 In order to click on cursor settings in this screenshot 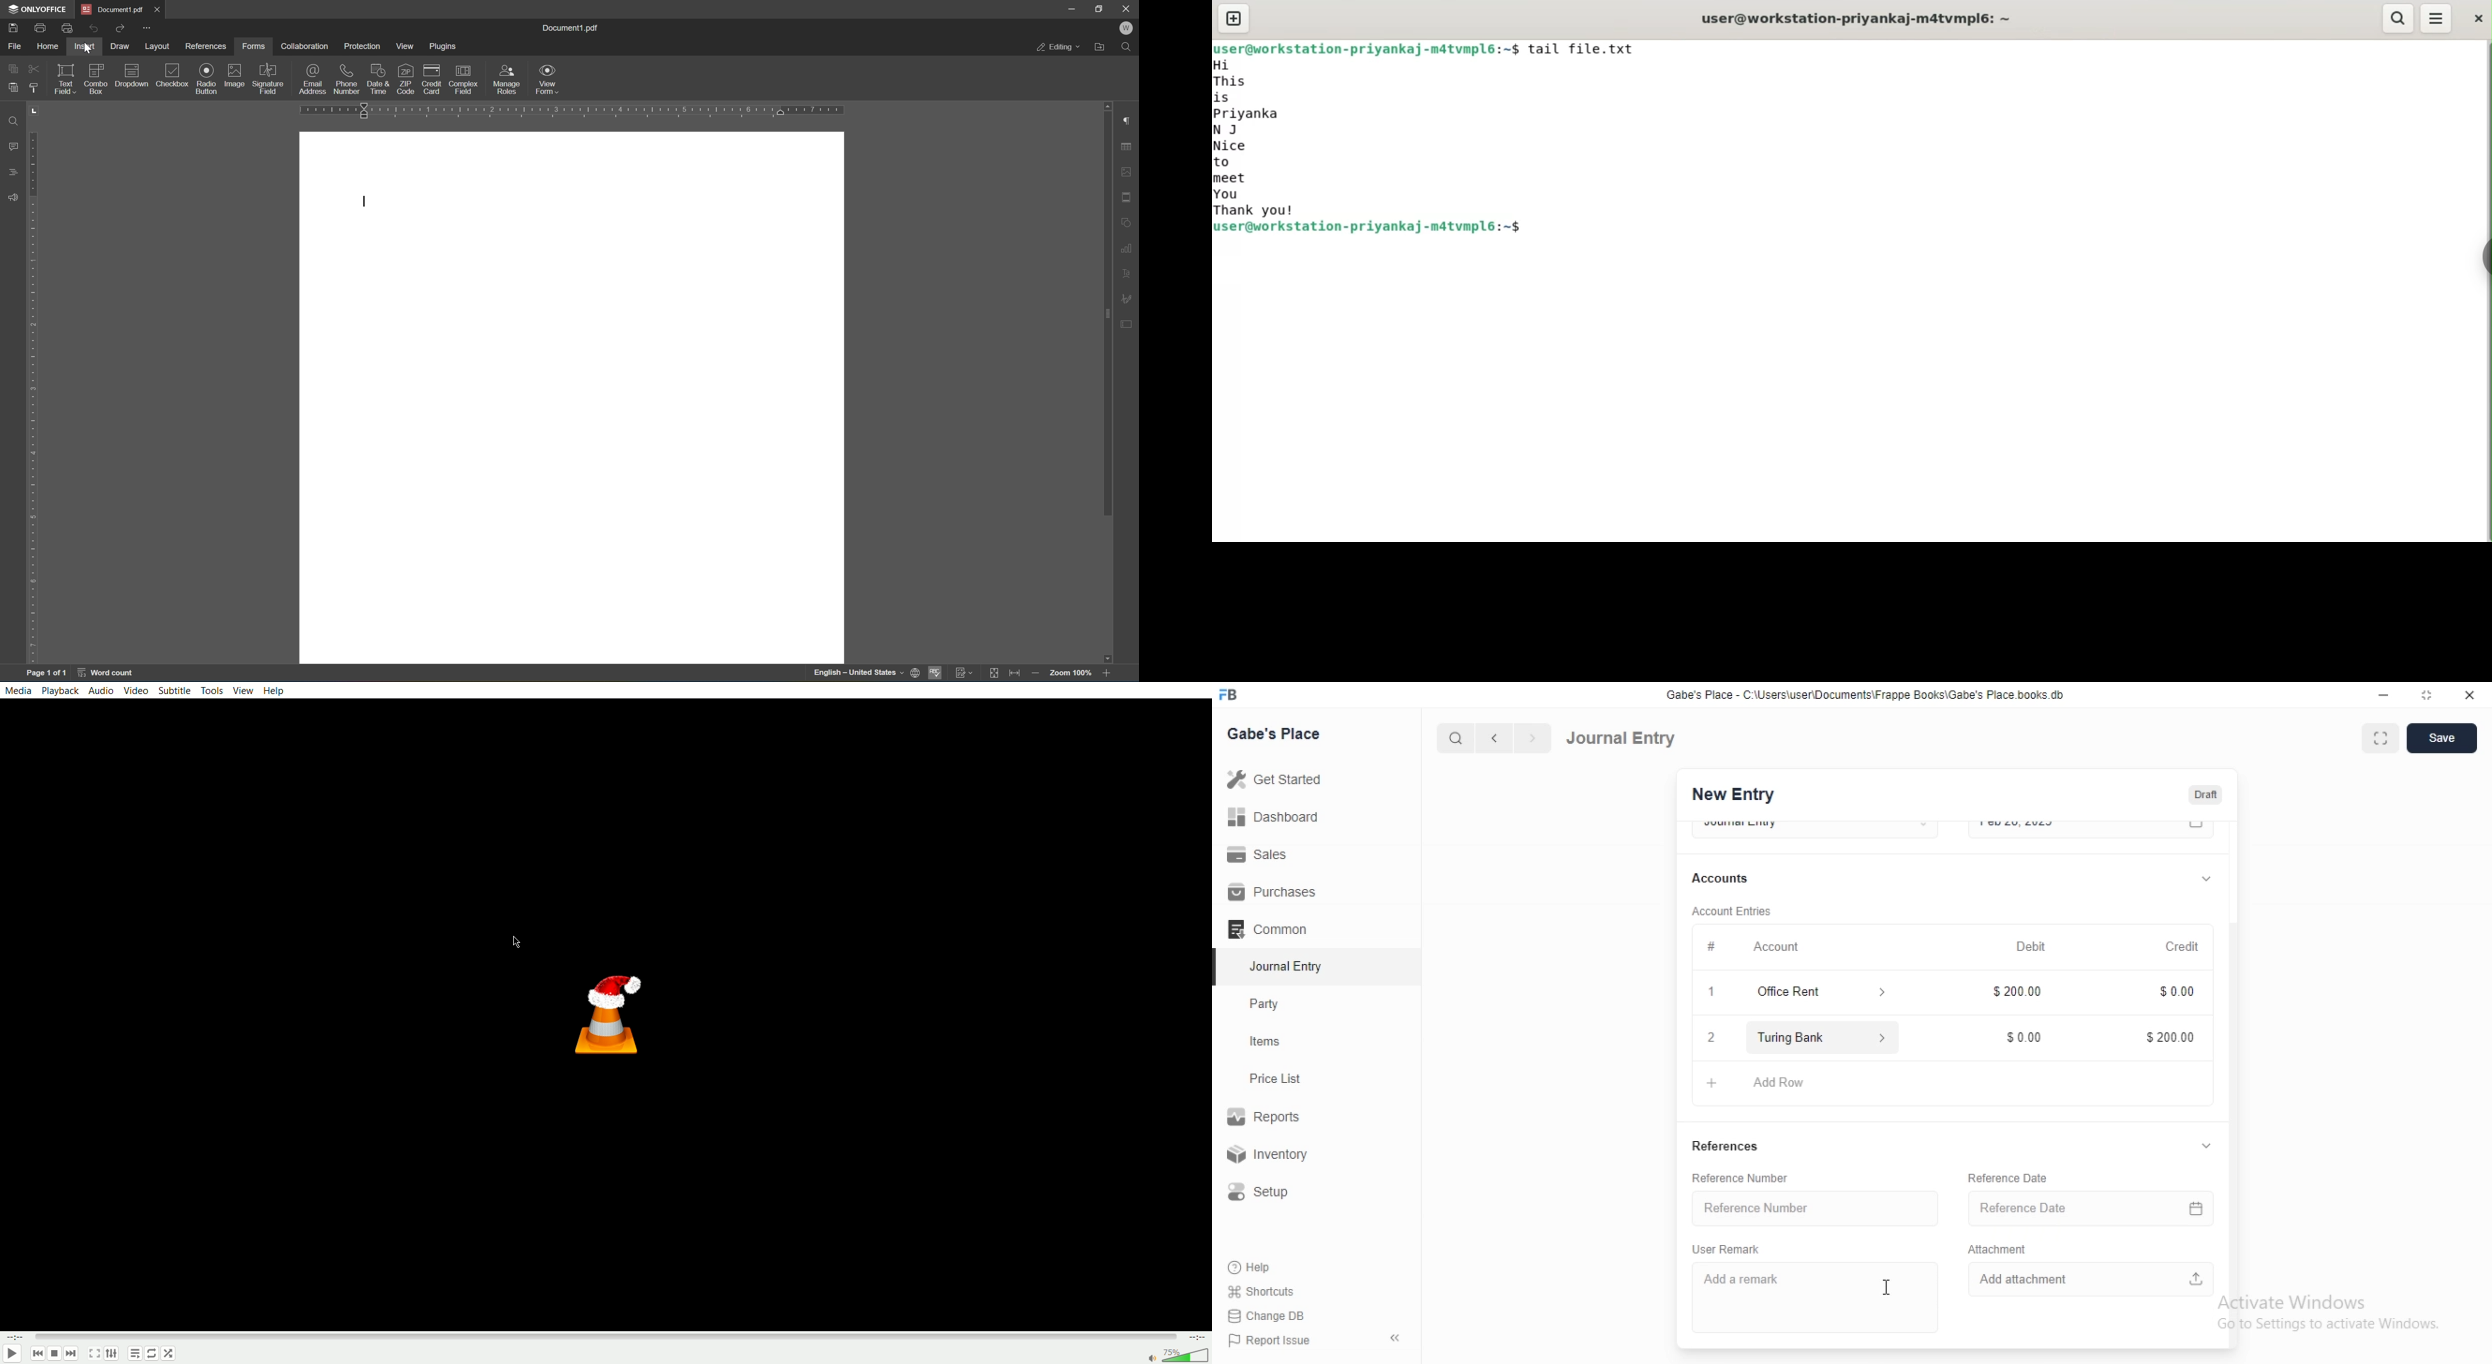, I will do `click(365, 203)`.